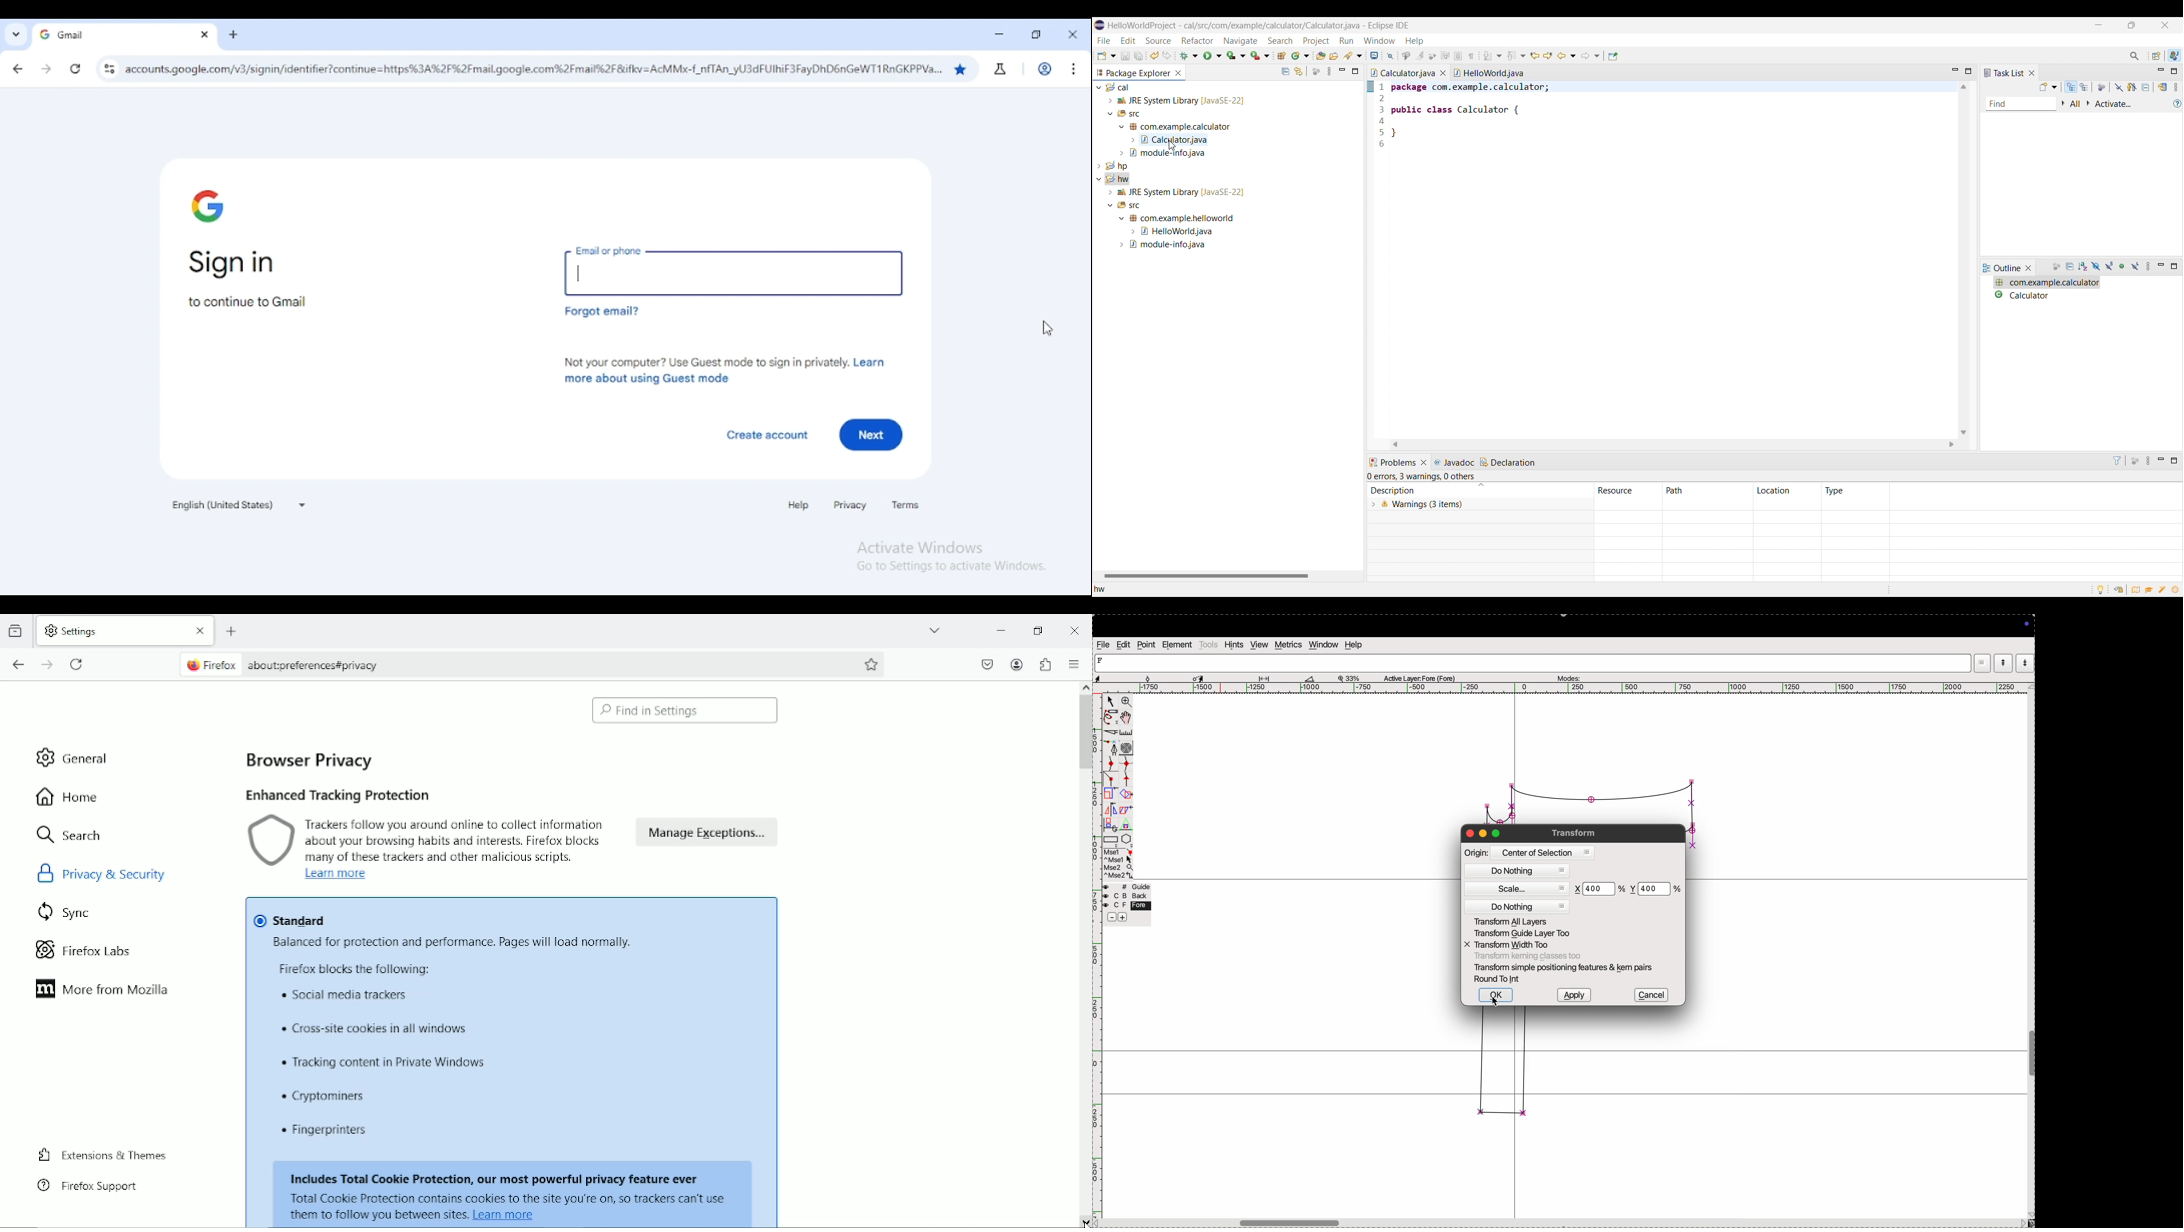  I want to click on google logo, so click(209, 206).